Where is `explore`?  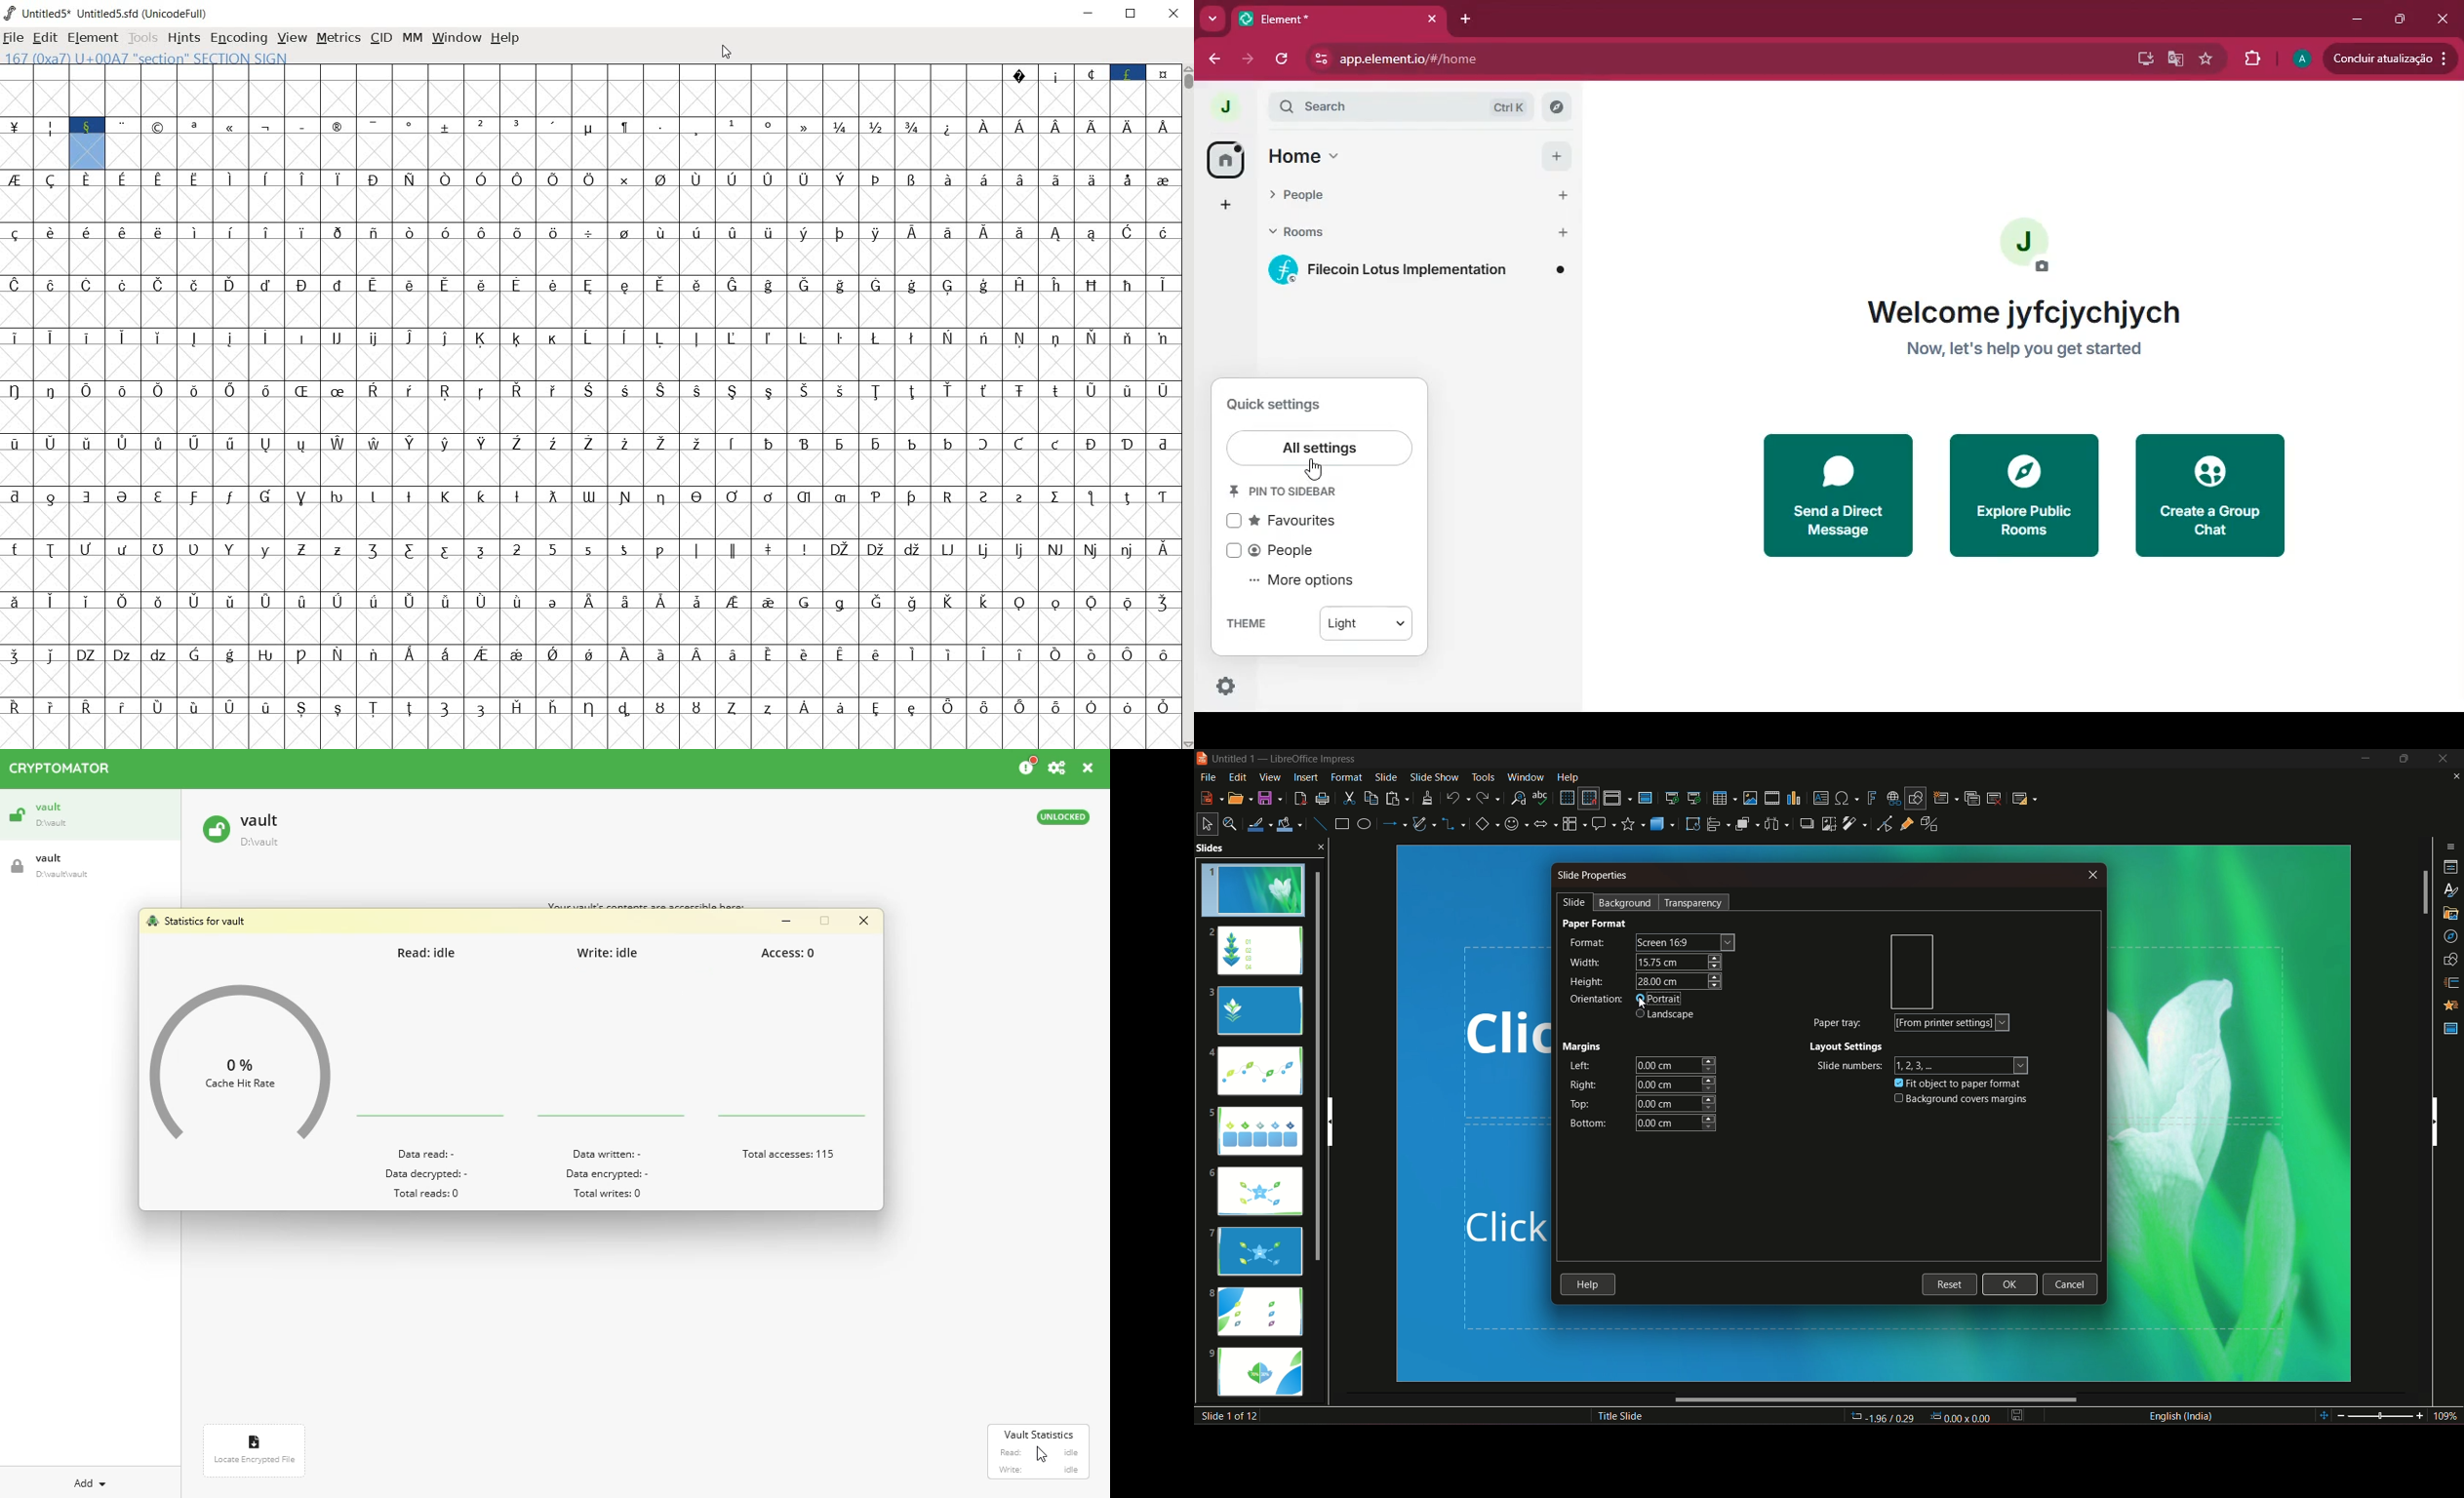 explore is located at coordinates (2028, 495).